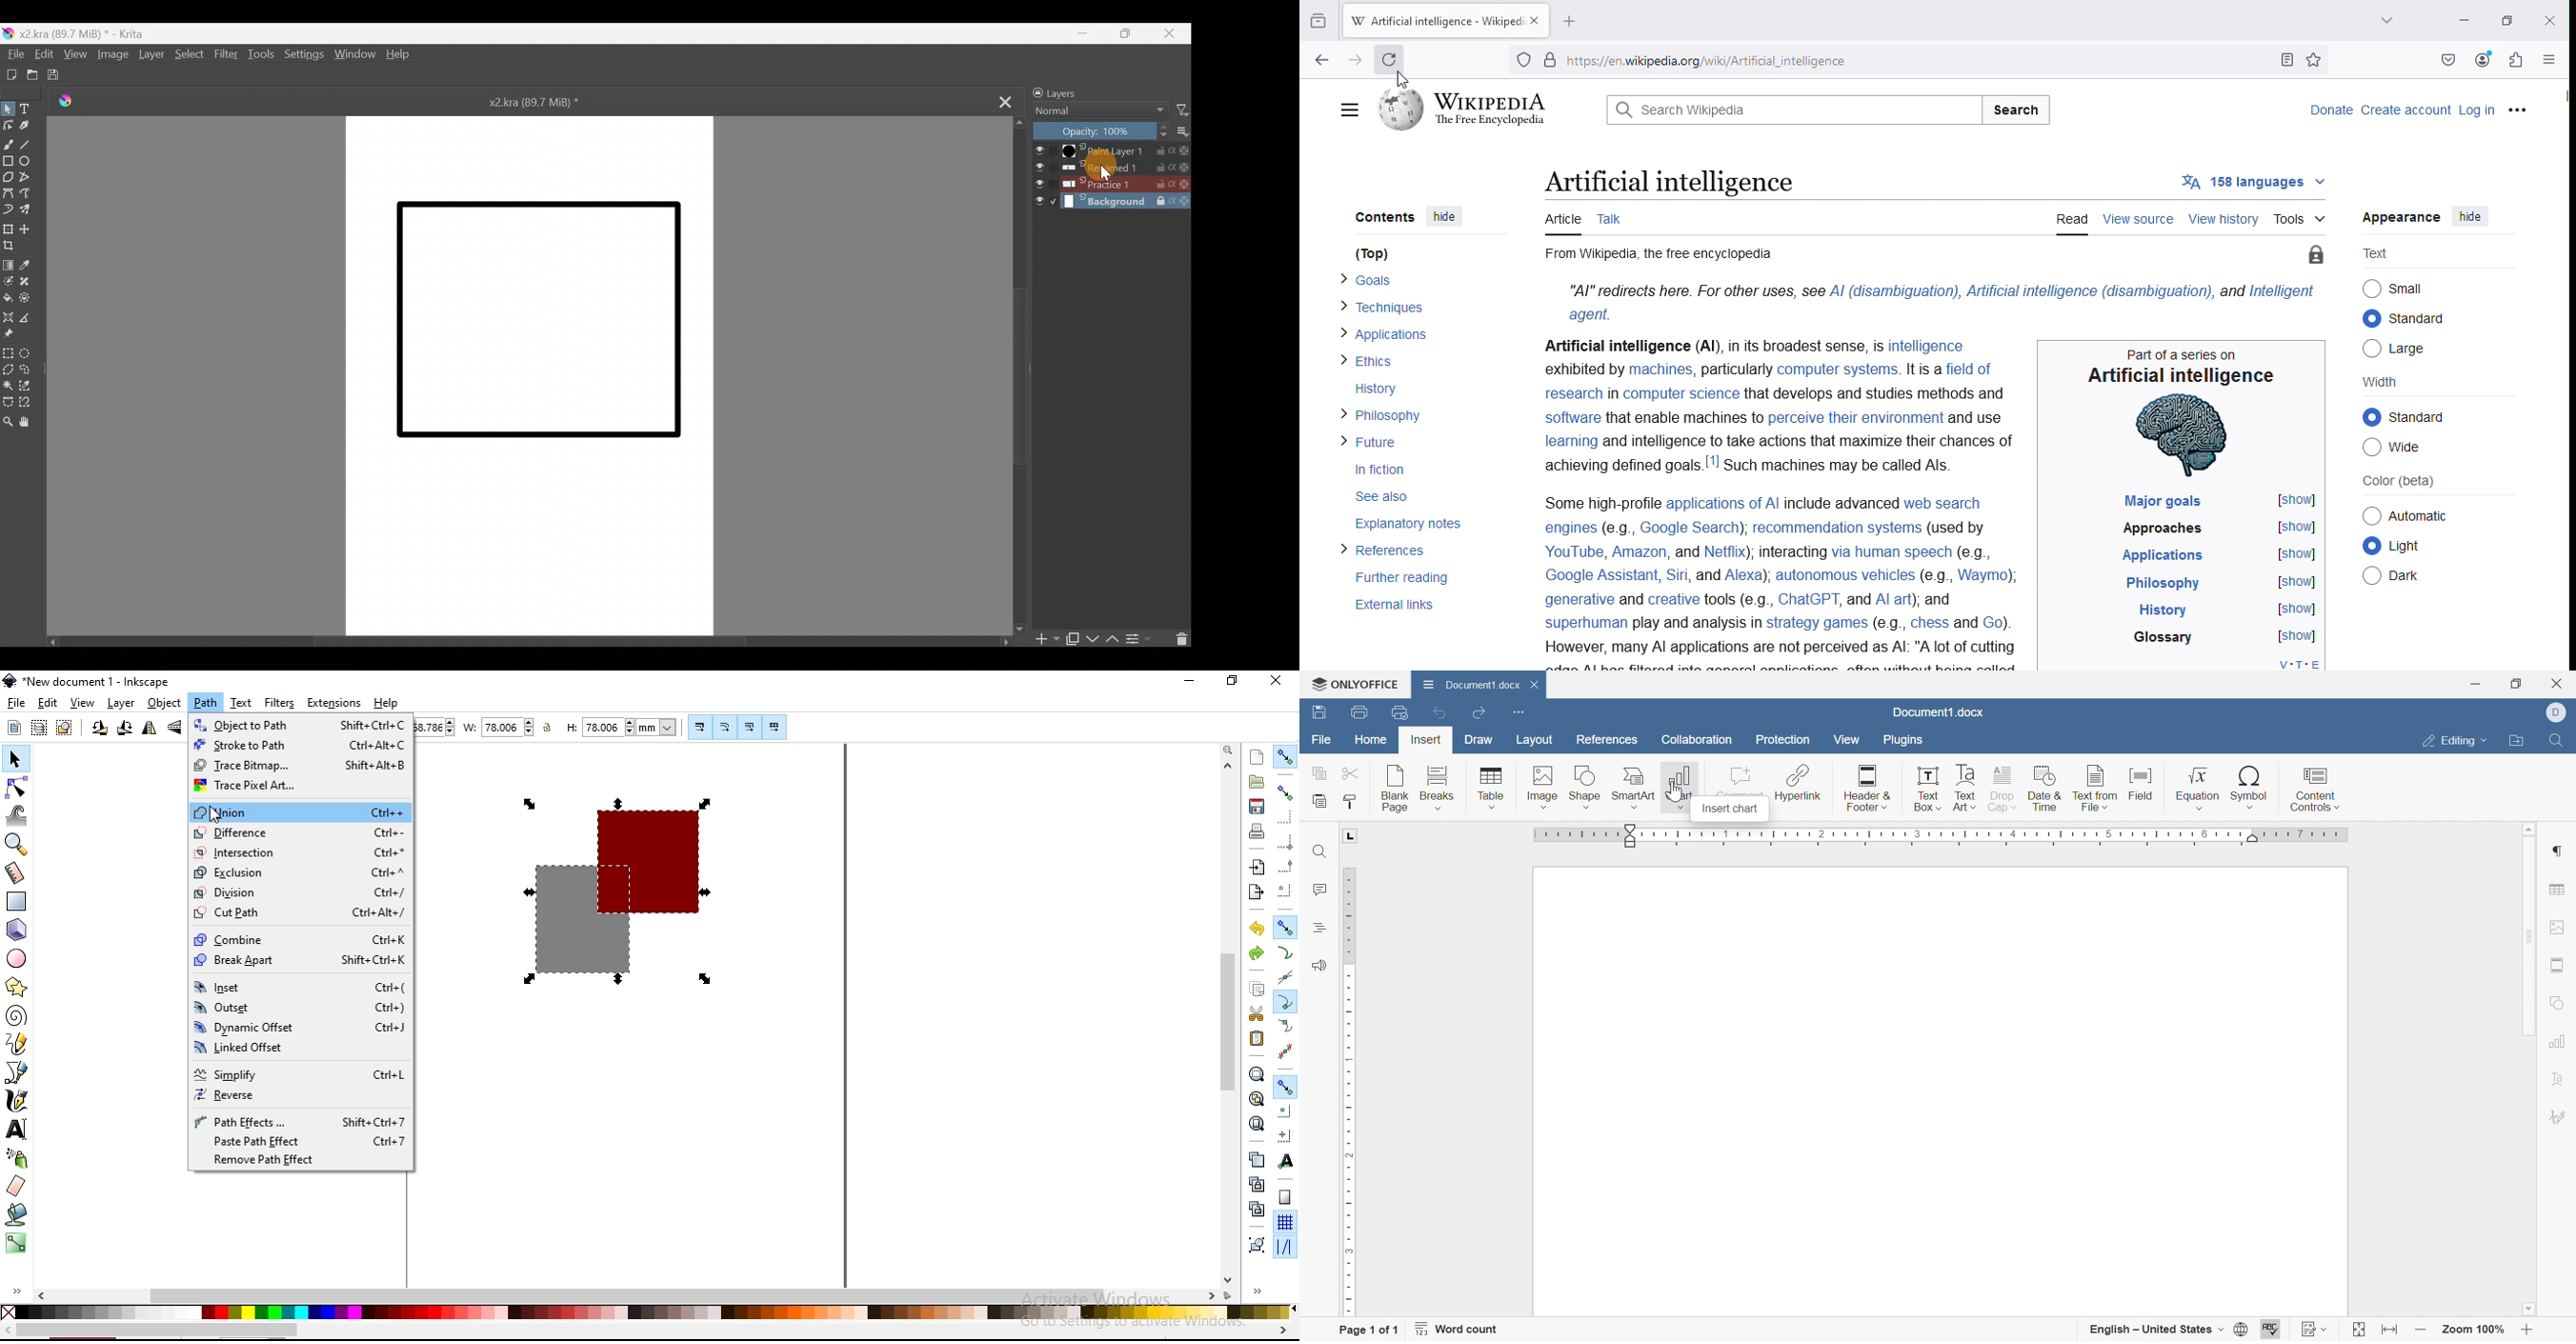  Describe the element at coordinates (2528, 1308) in the screenshot. I see `Scroll Down` at that location.